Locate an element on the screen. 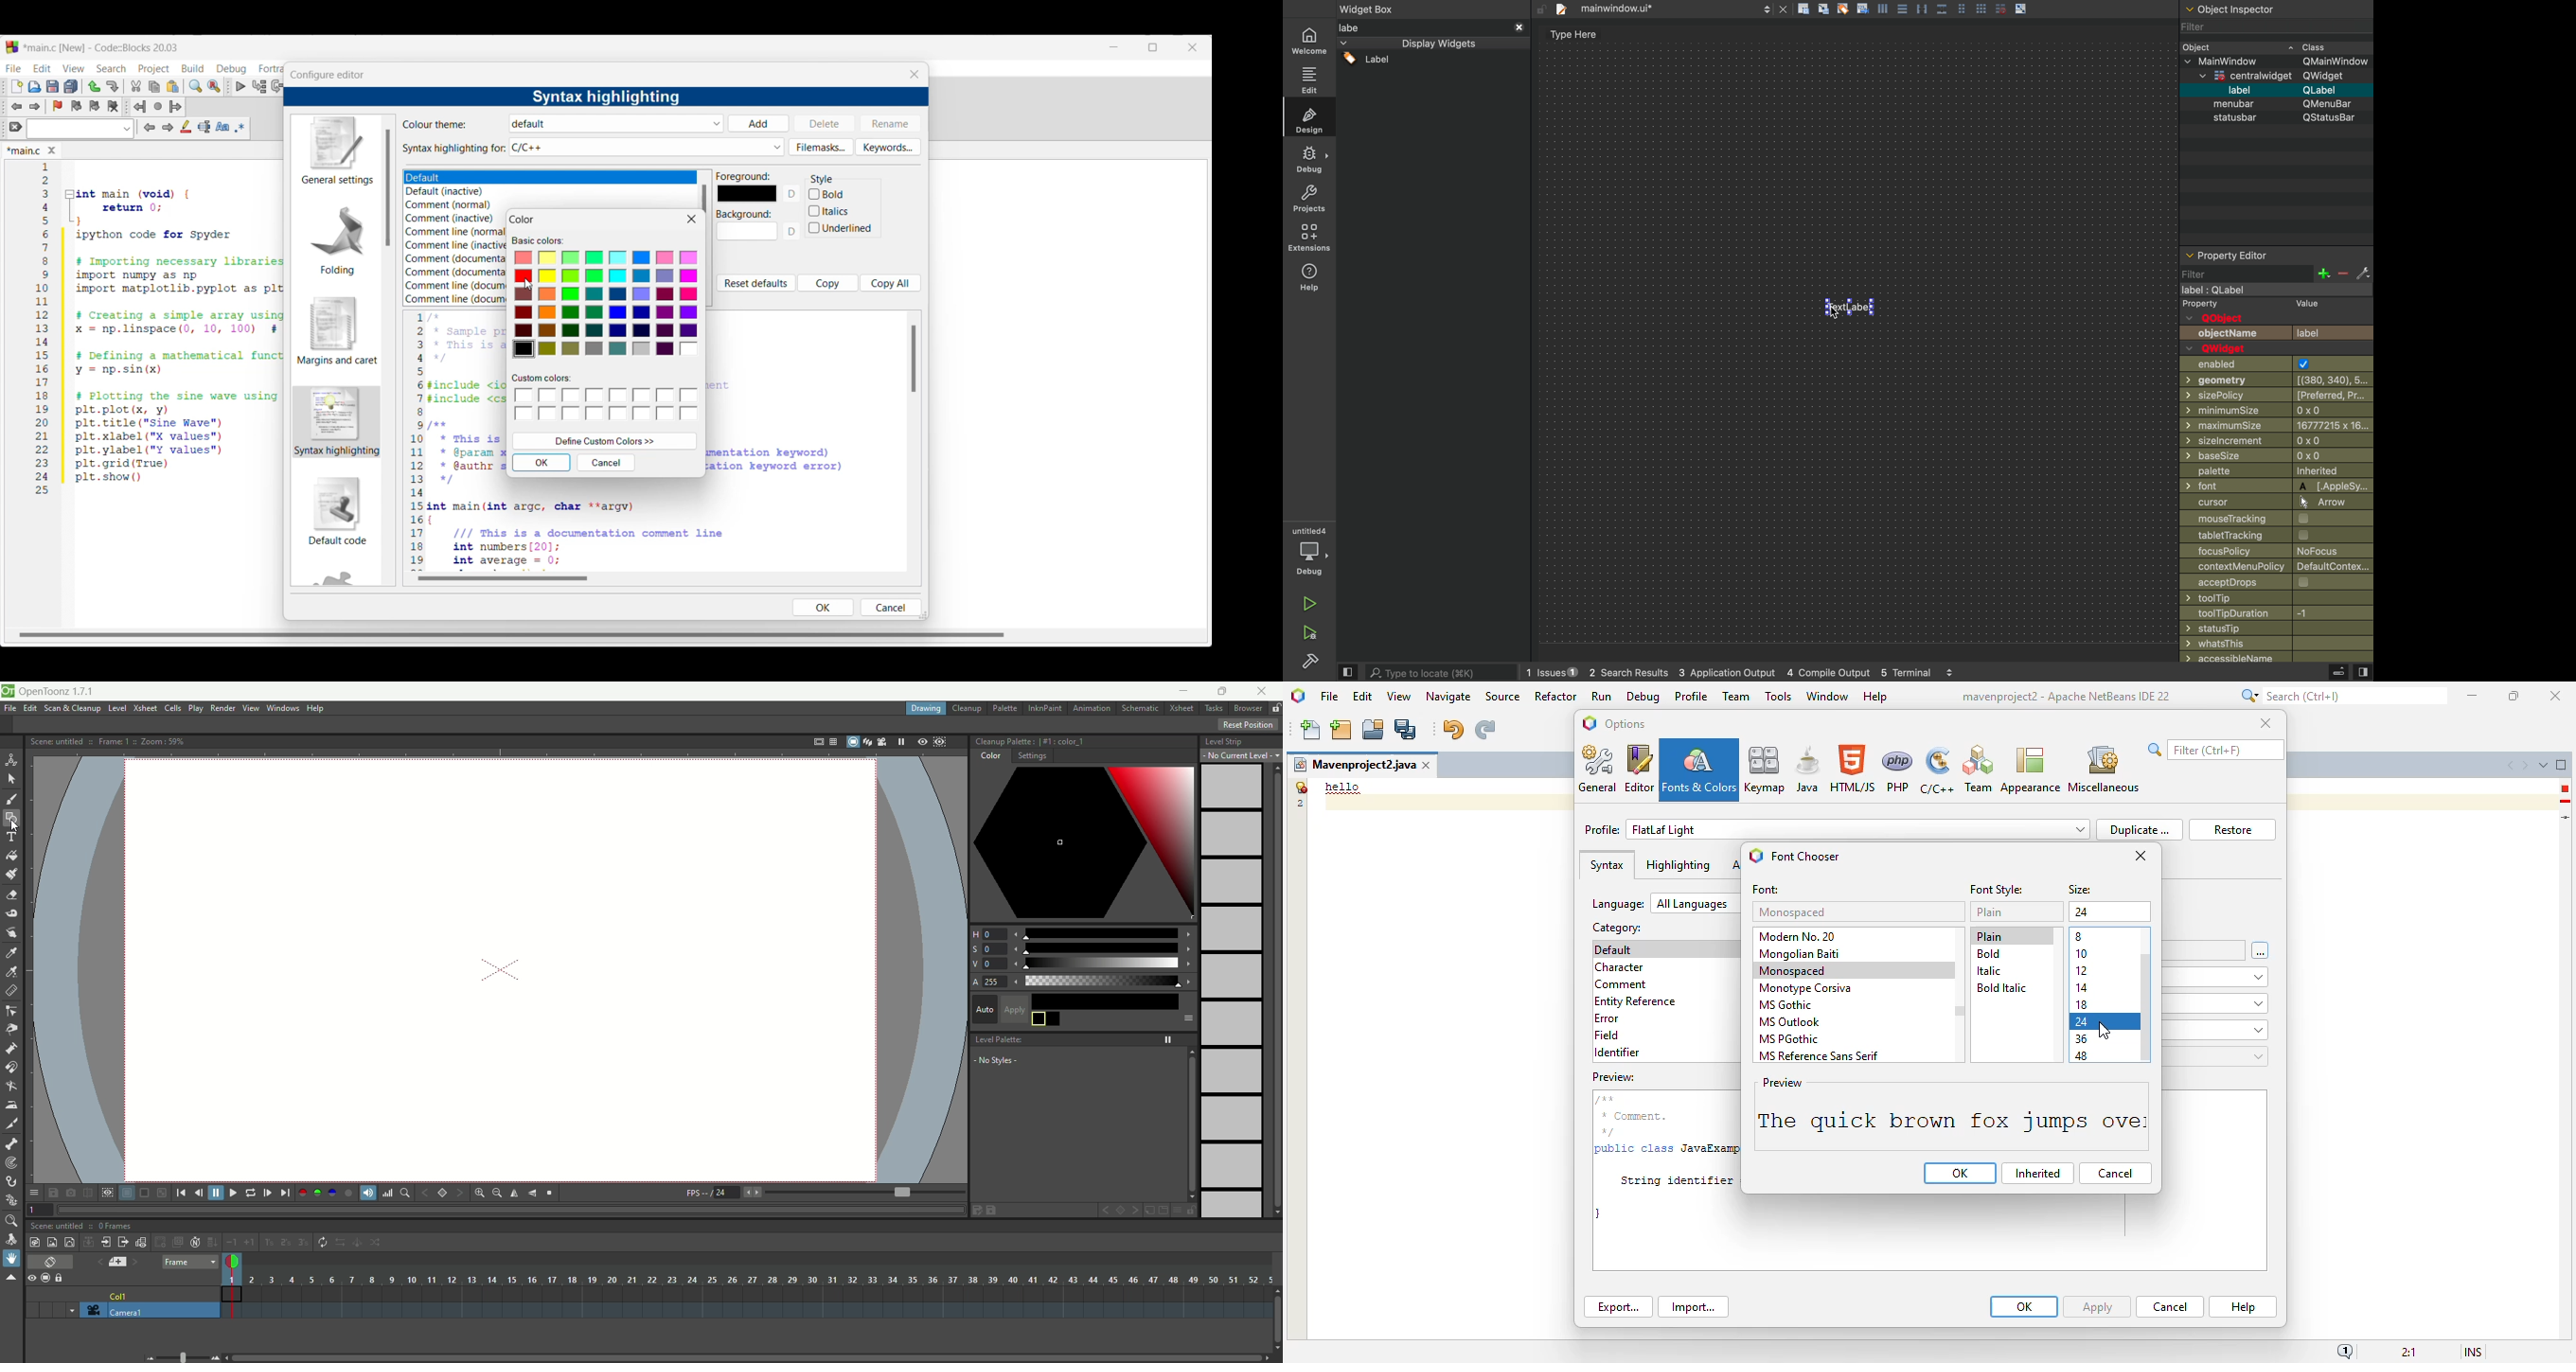  Section title is located at coordinates (822, 179).